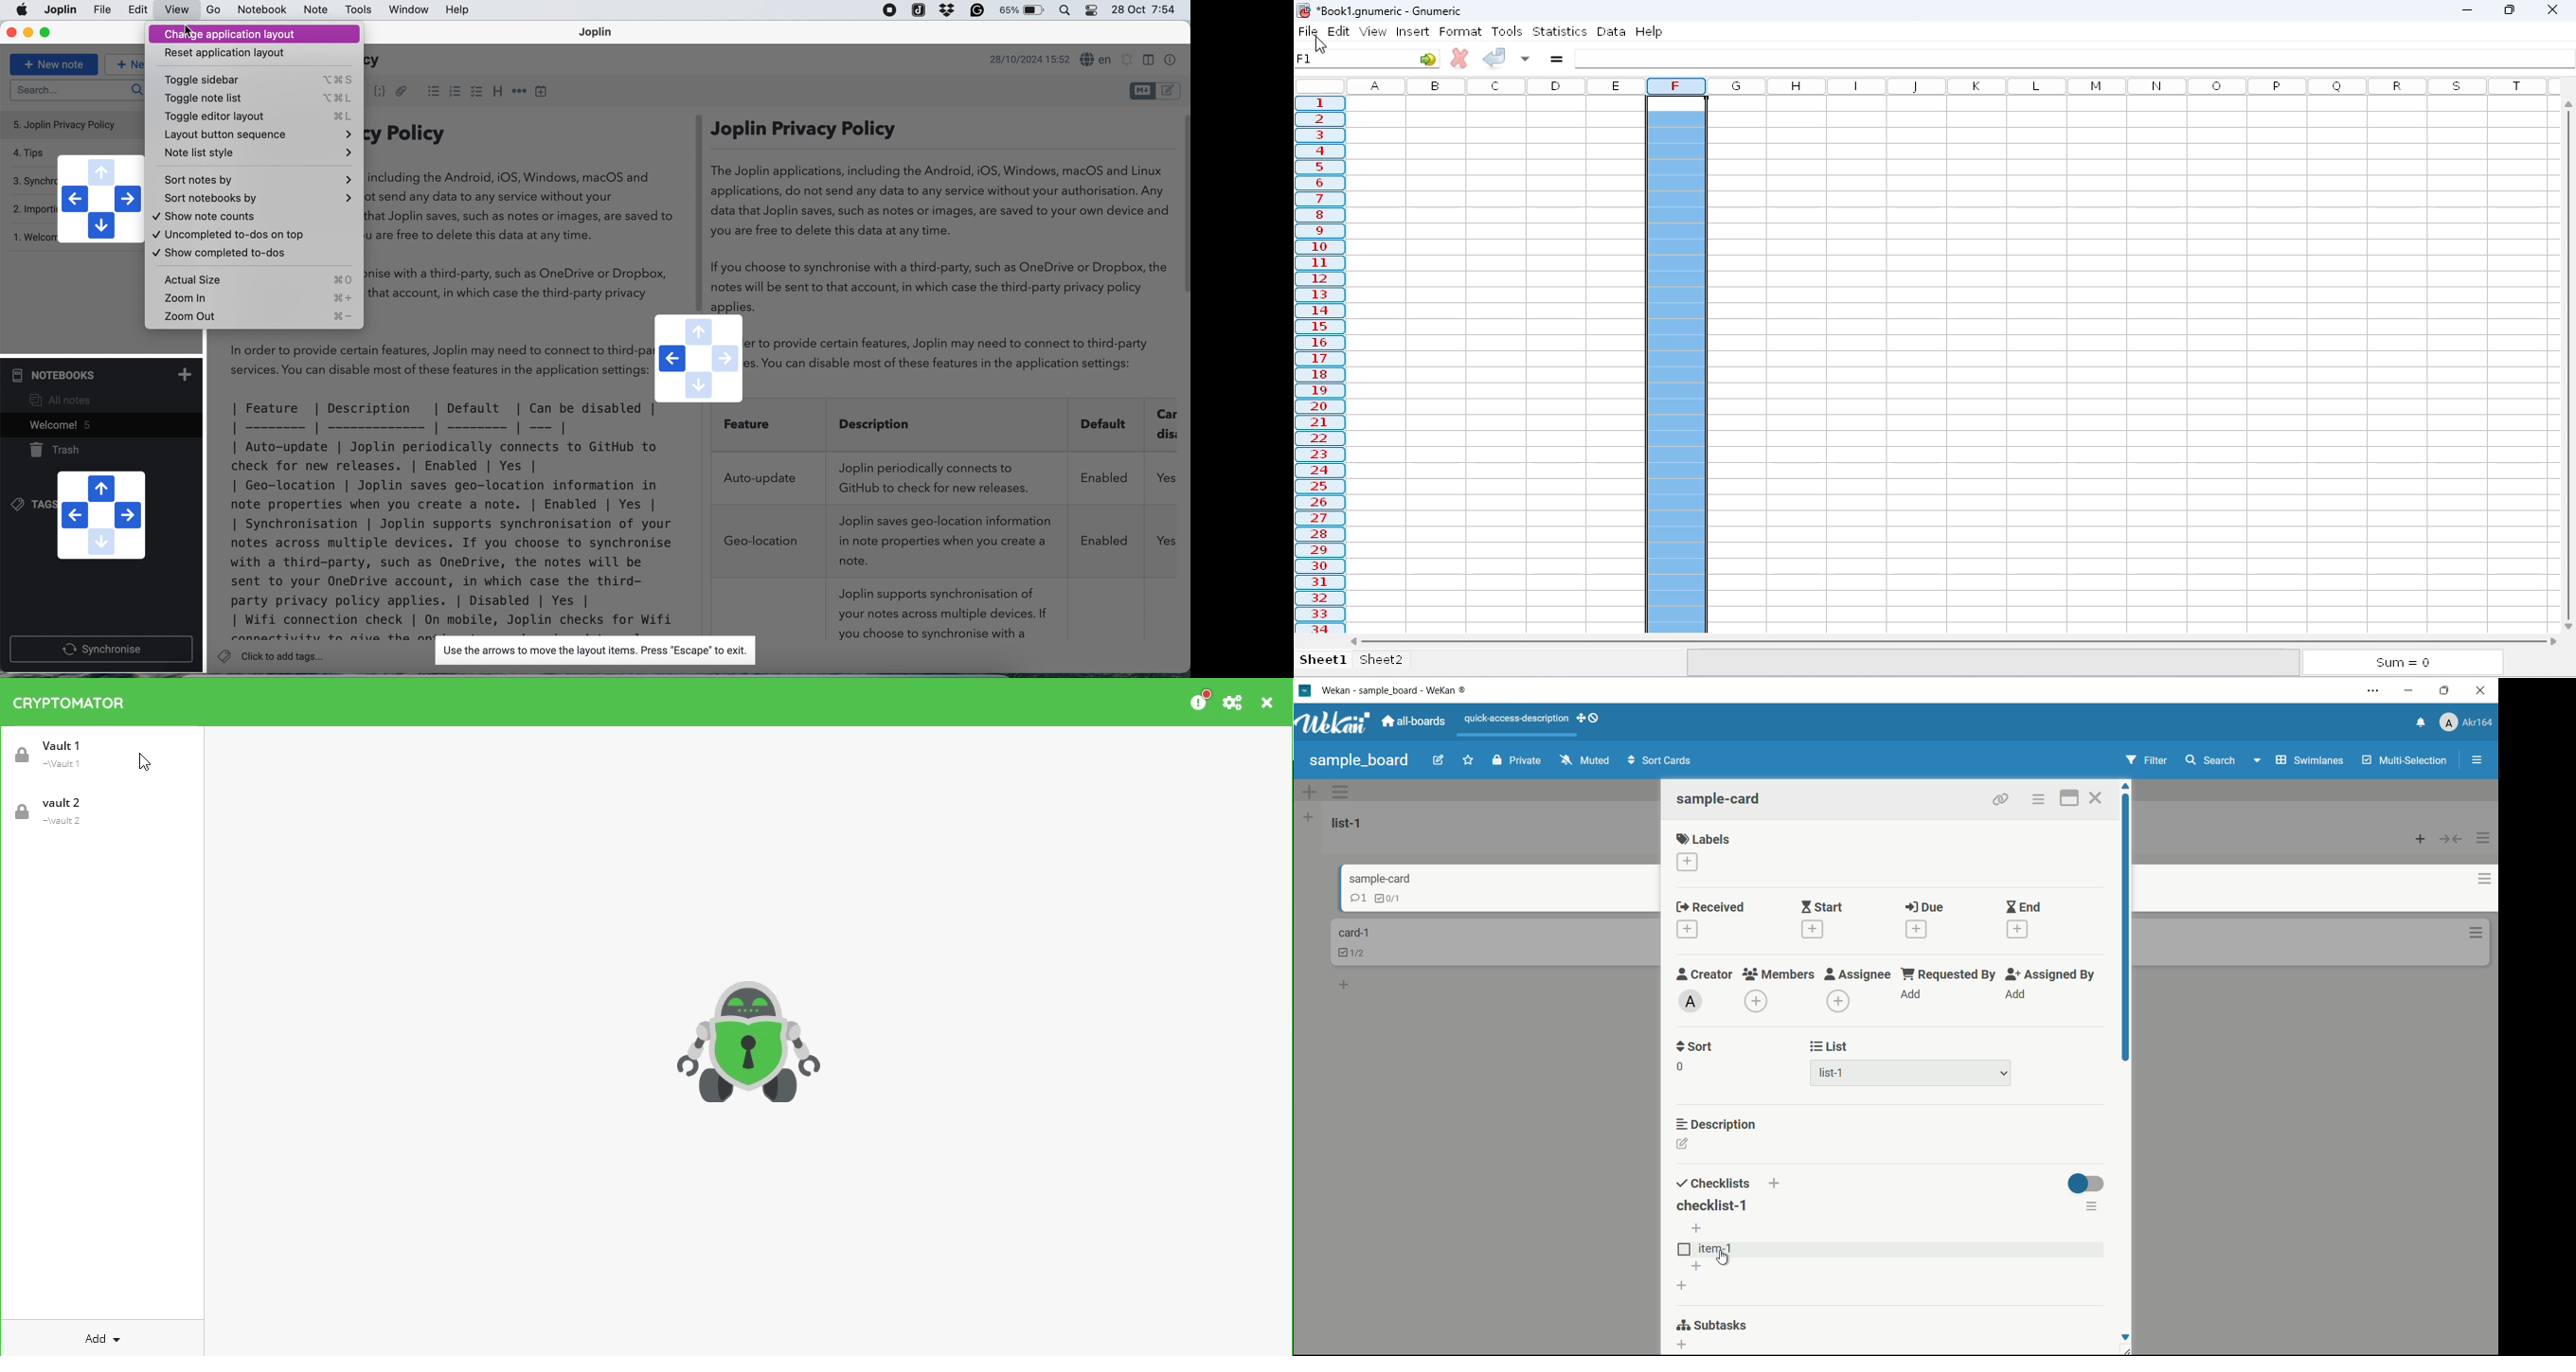  Describe the element at coordinates (1341, 791) in the screenshot. I see `swimlane actions` at that location.